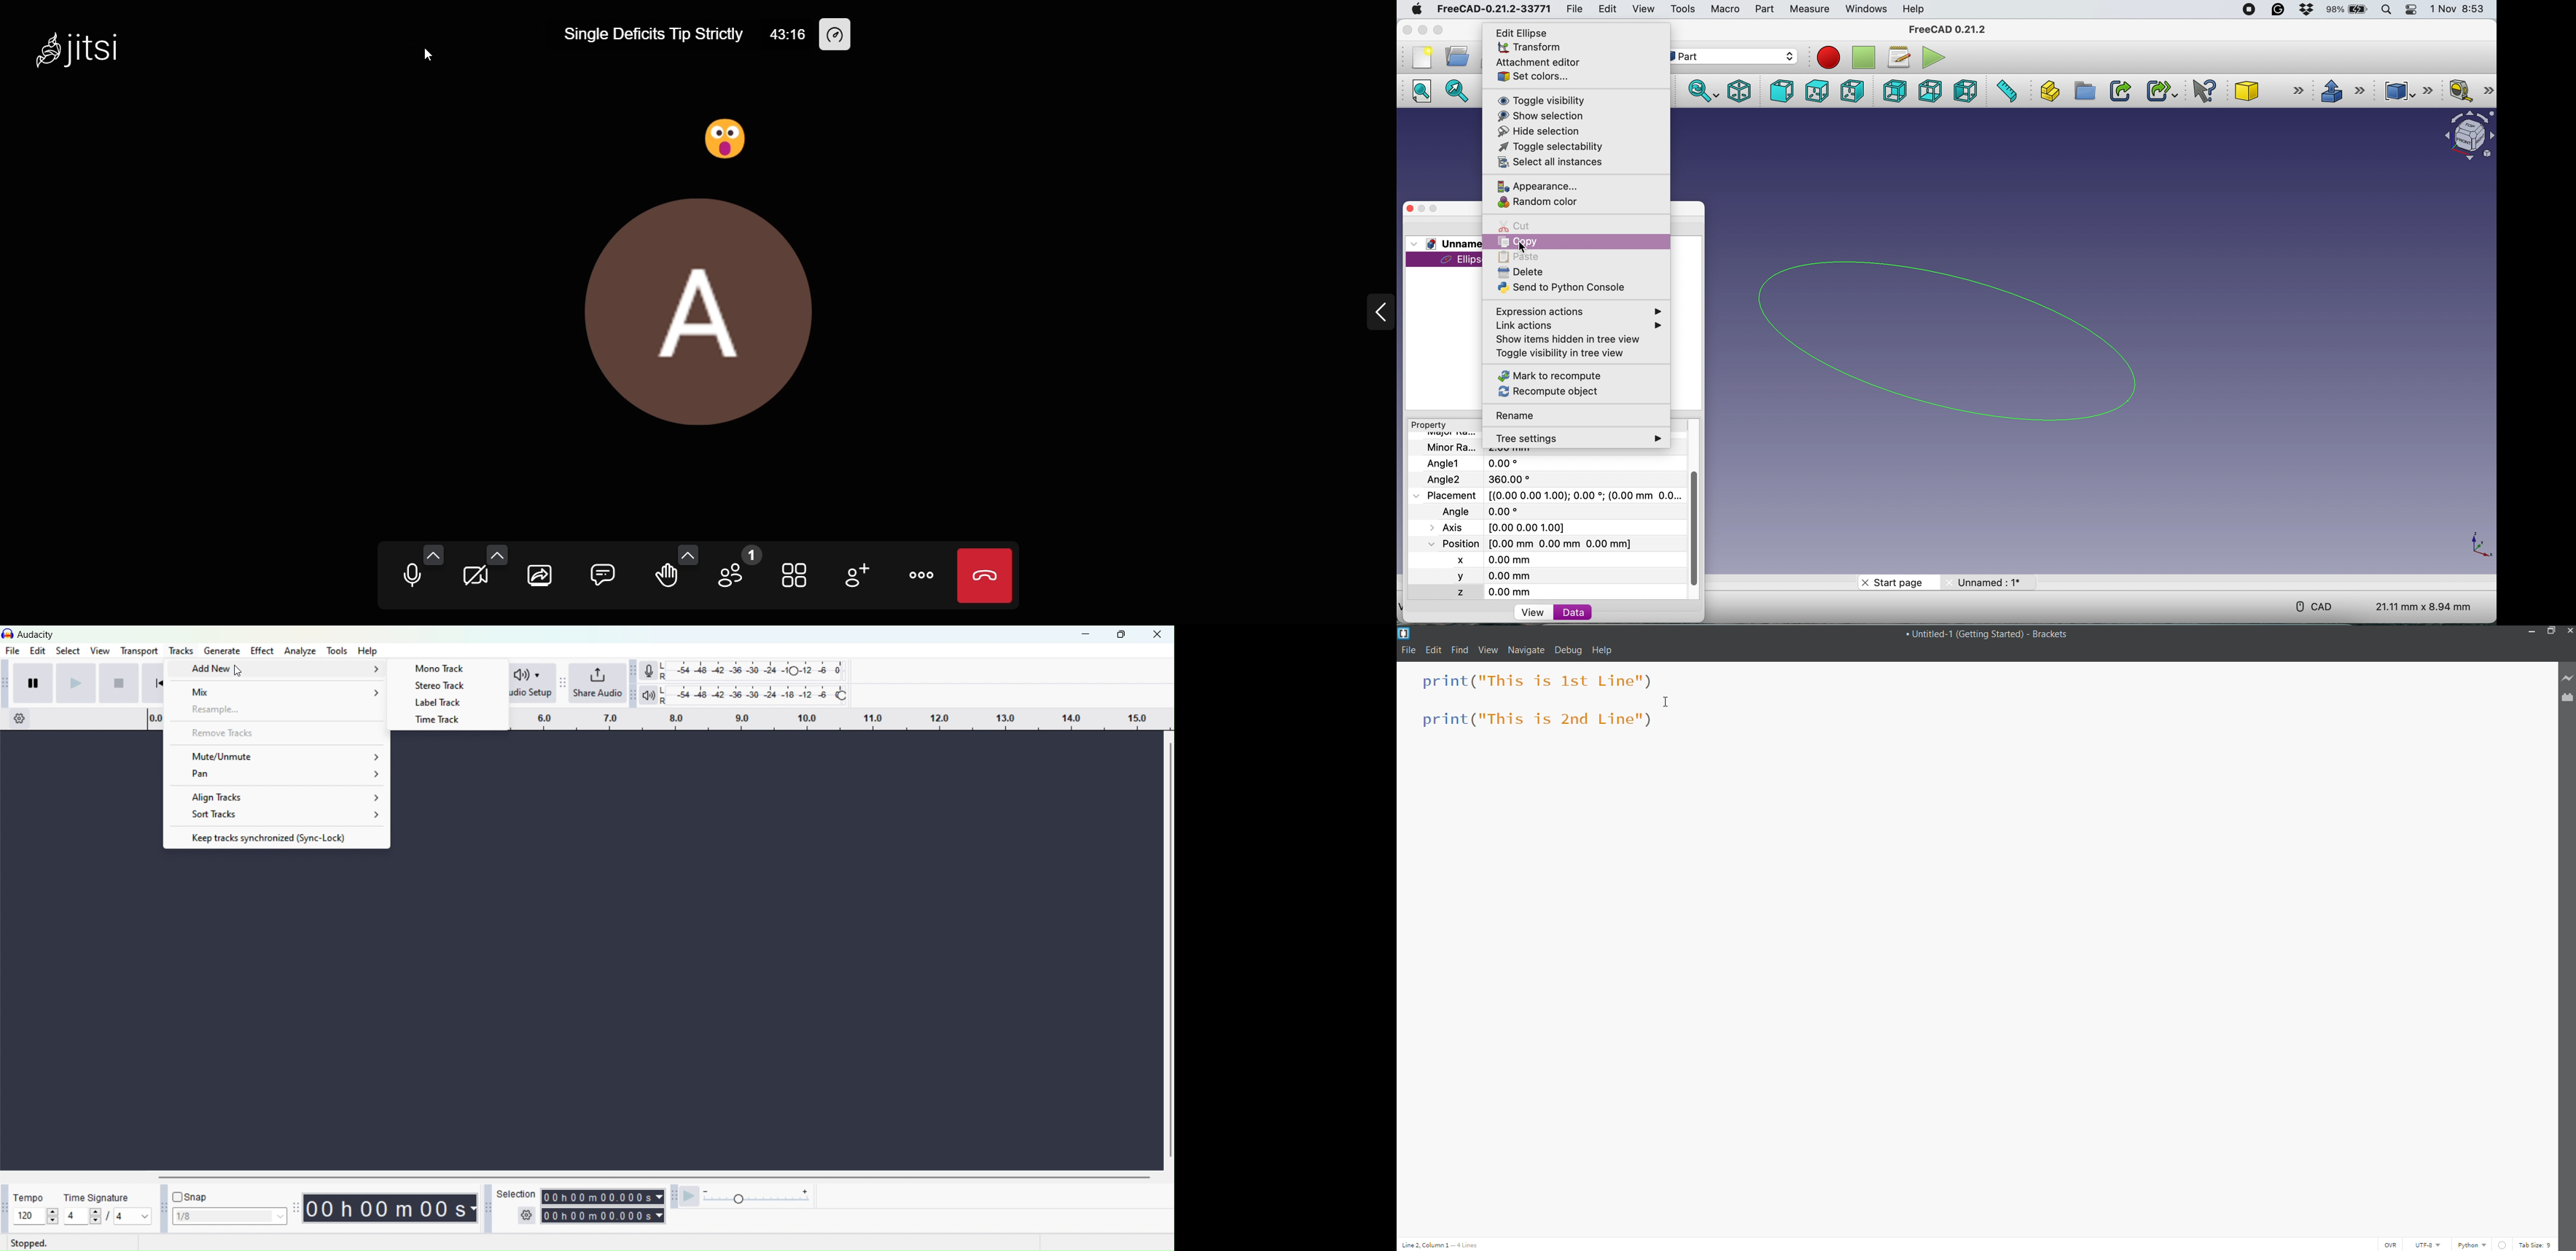  What do you see at coordinates (2567, 678) in the screenshot?
I see `Live Preview` at bounding box center [2567, 678].